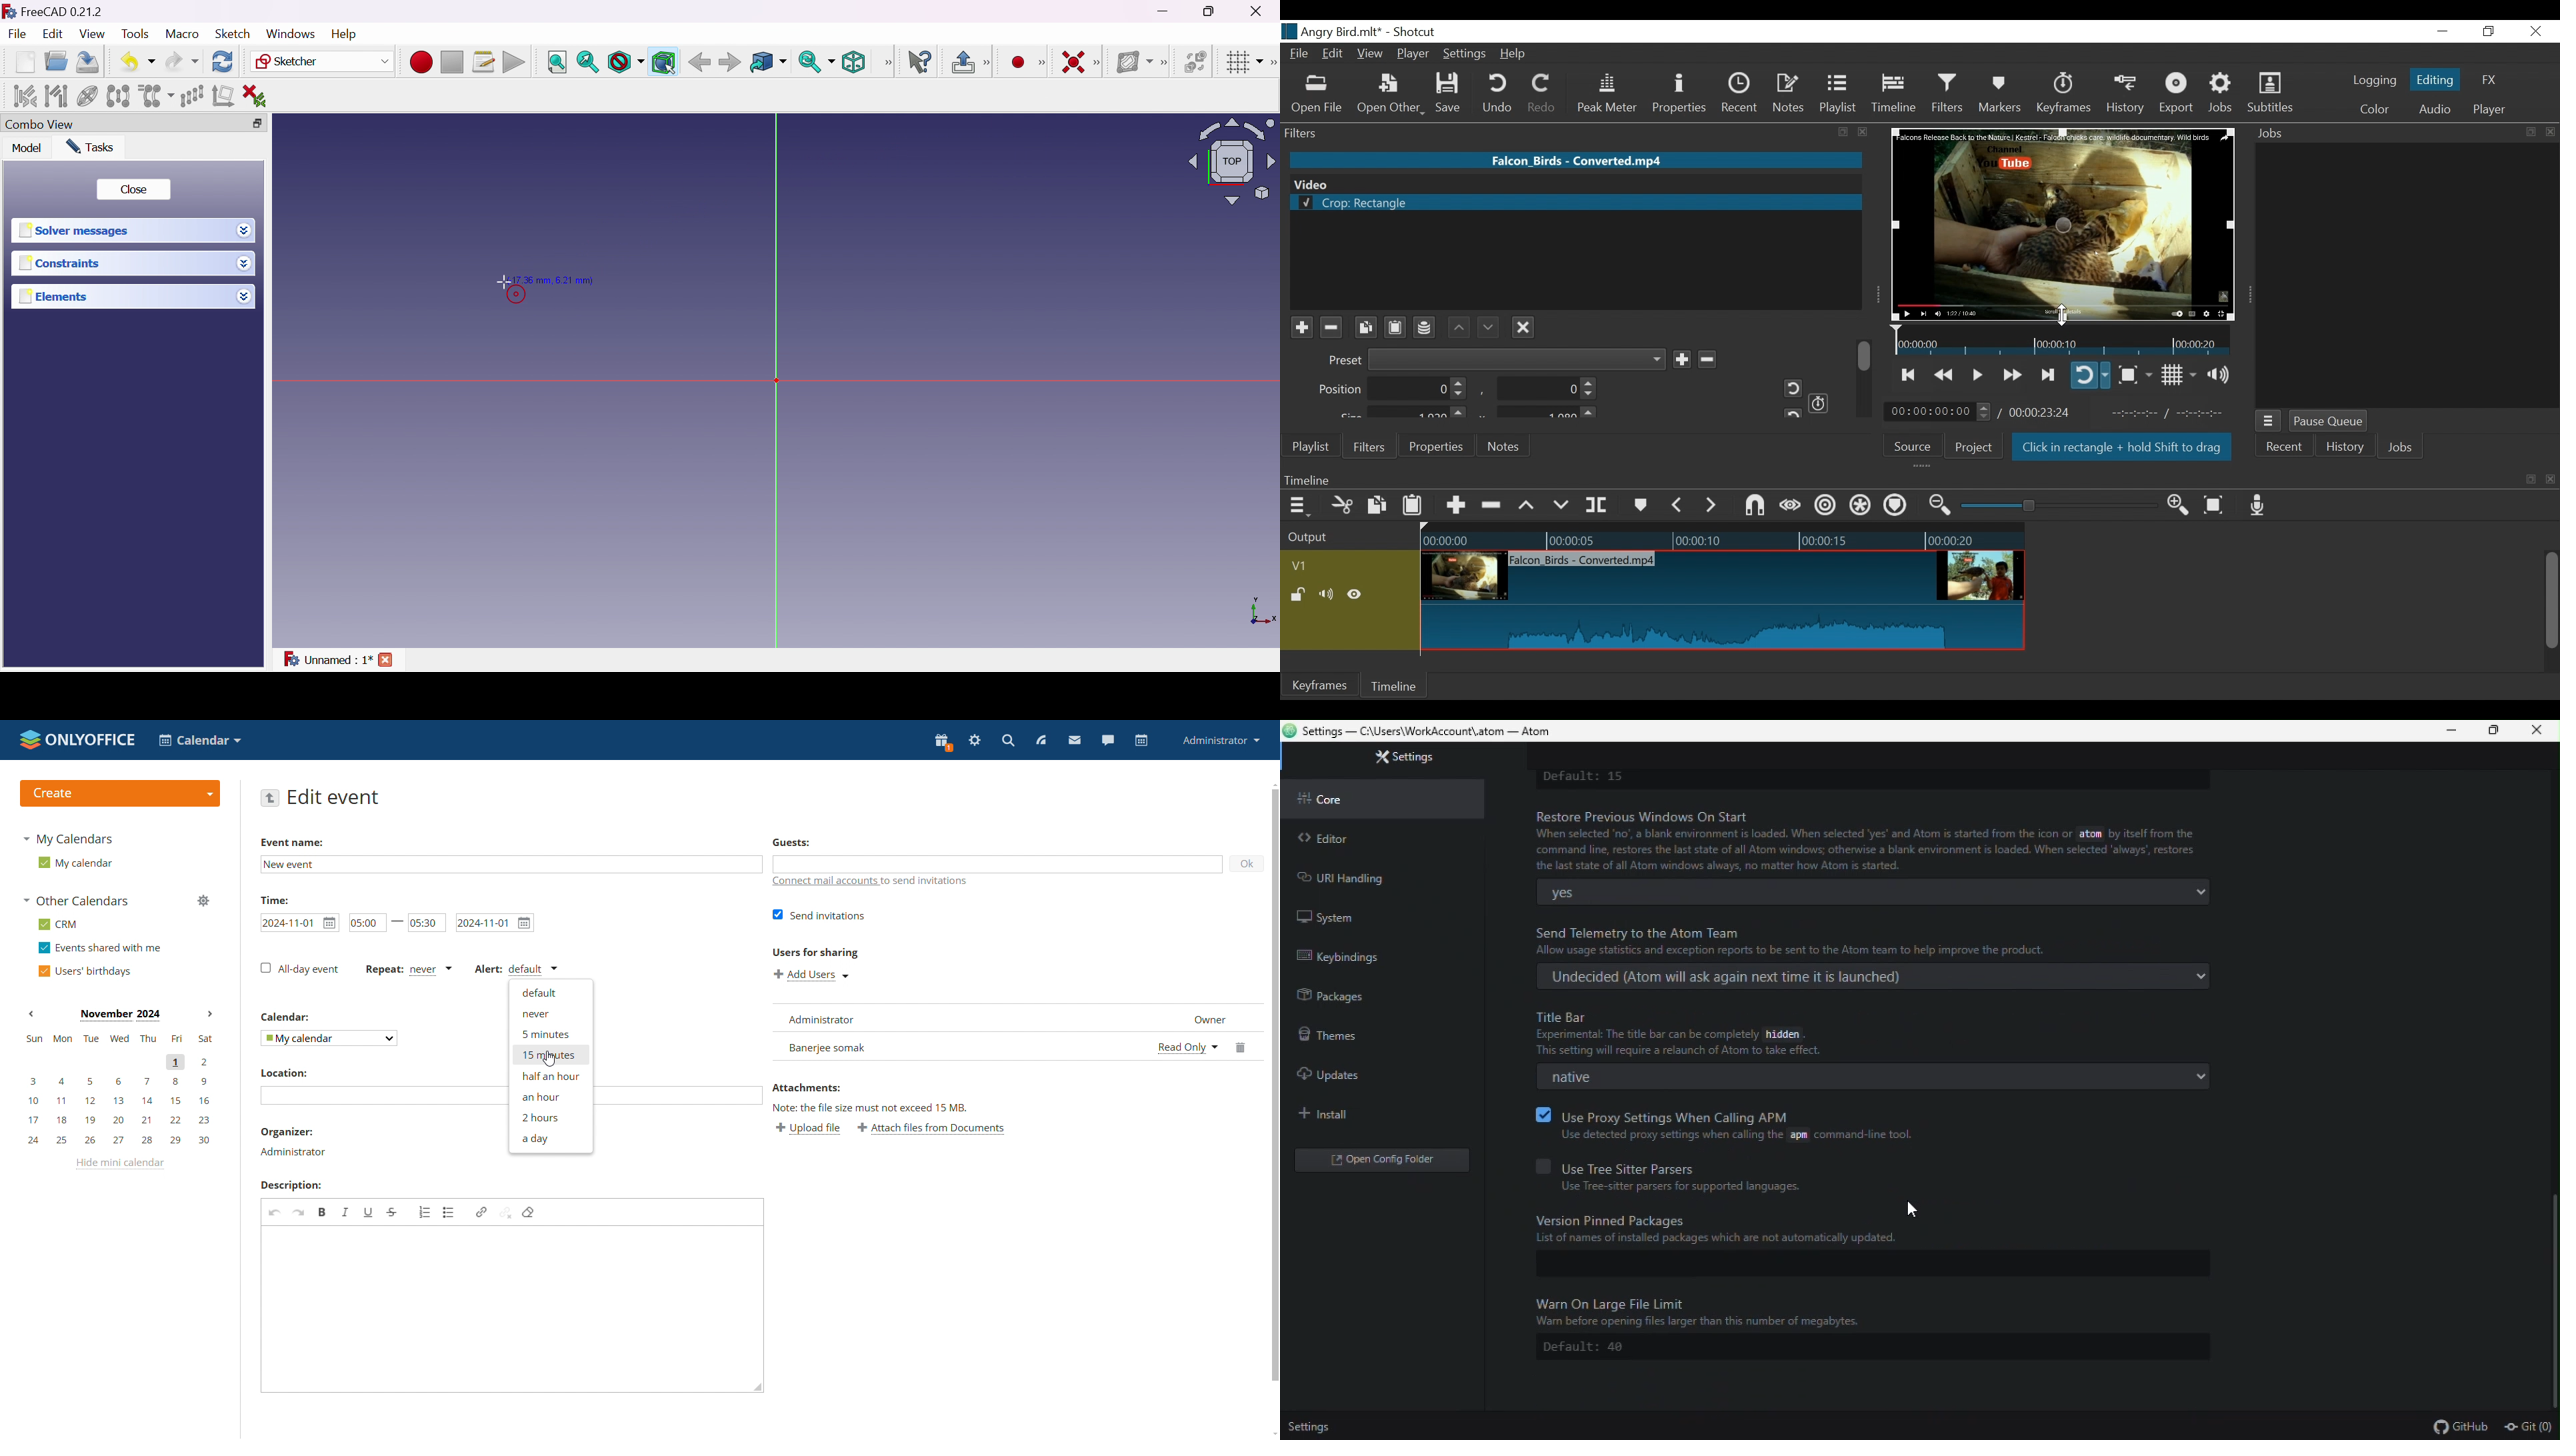  I want to click on Show/hide B-spline information layer, so click(1134, 63).